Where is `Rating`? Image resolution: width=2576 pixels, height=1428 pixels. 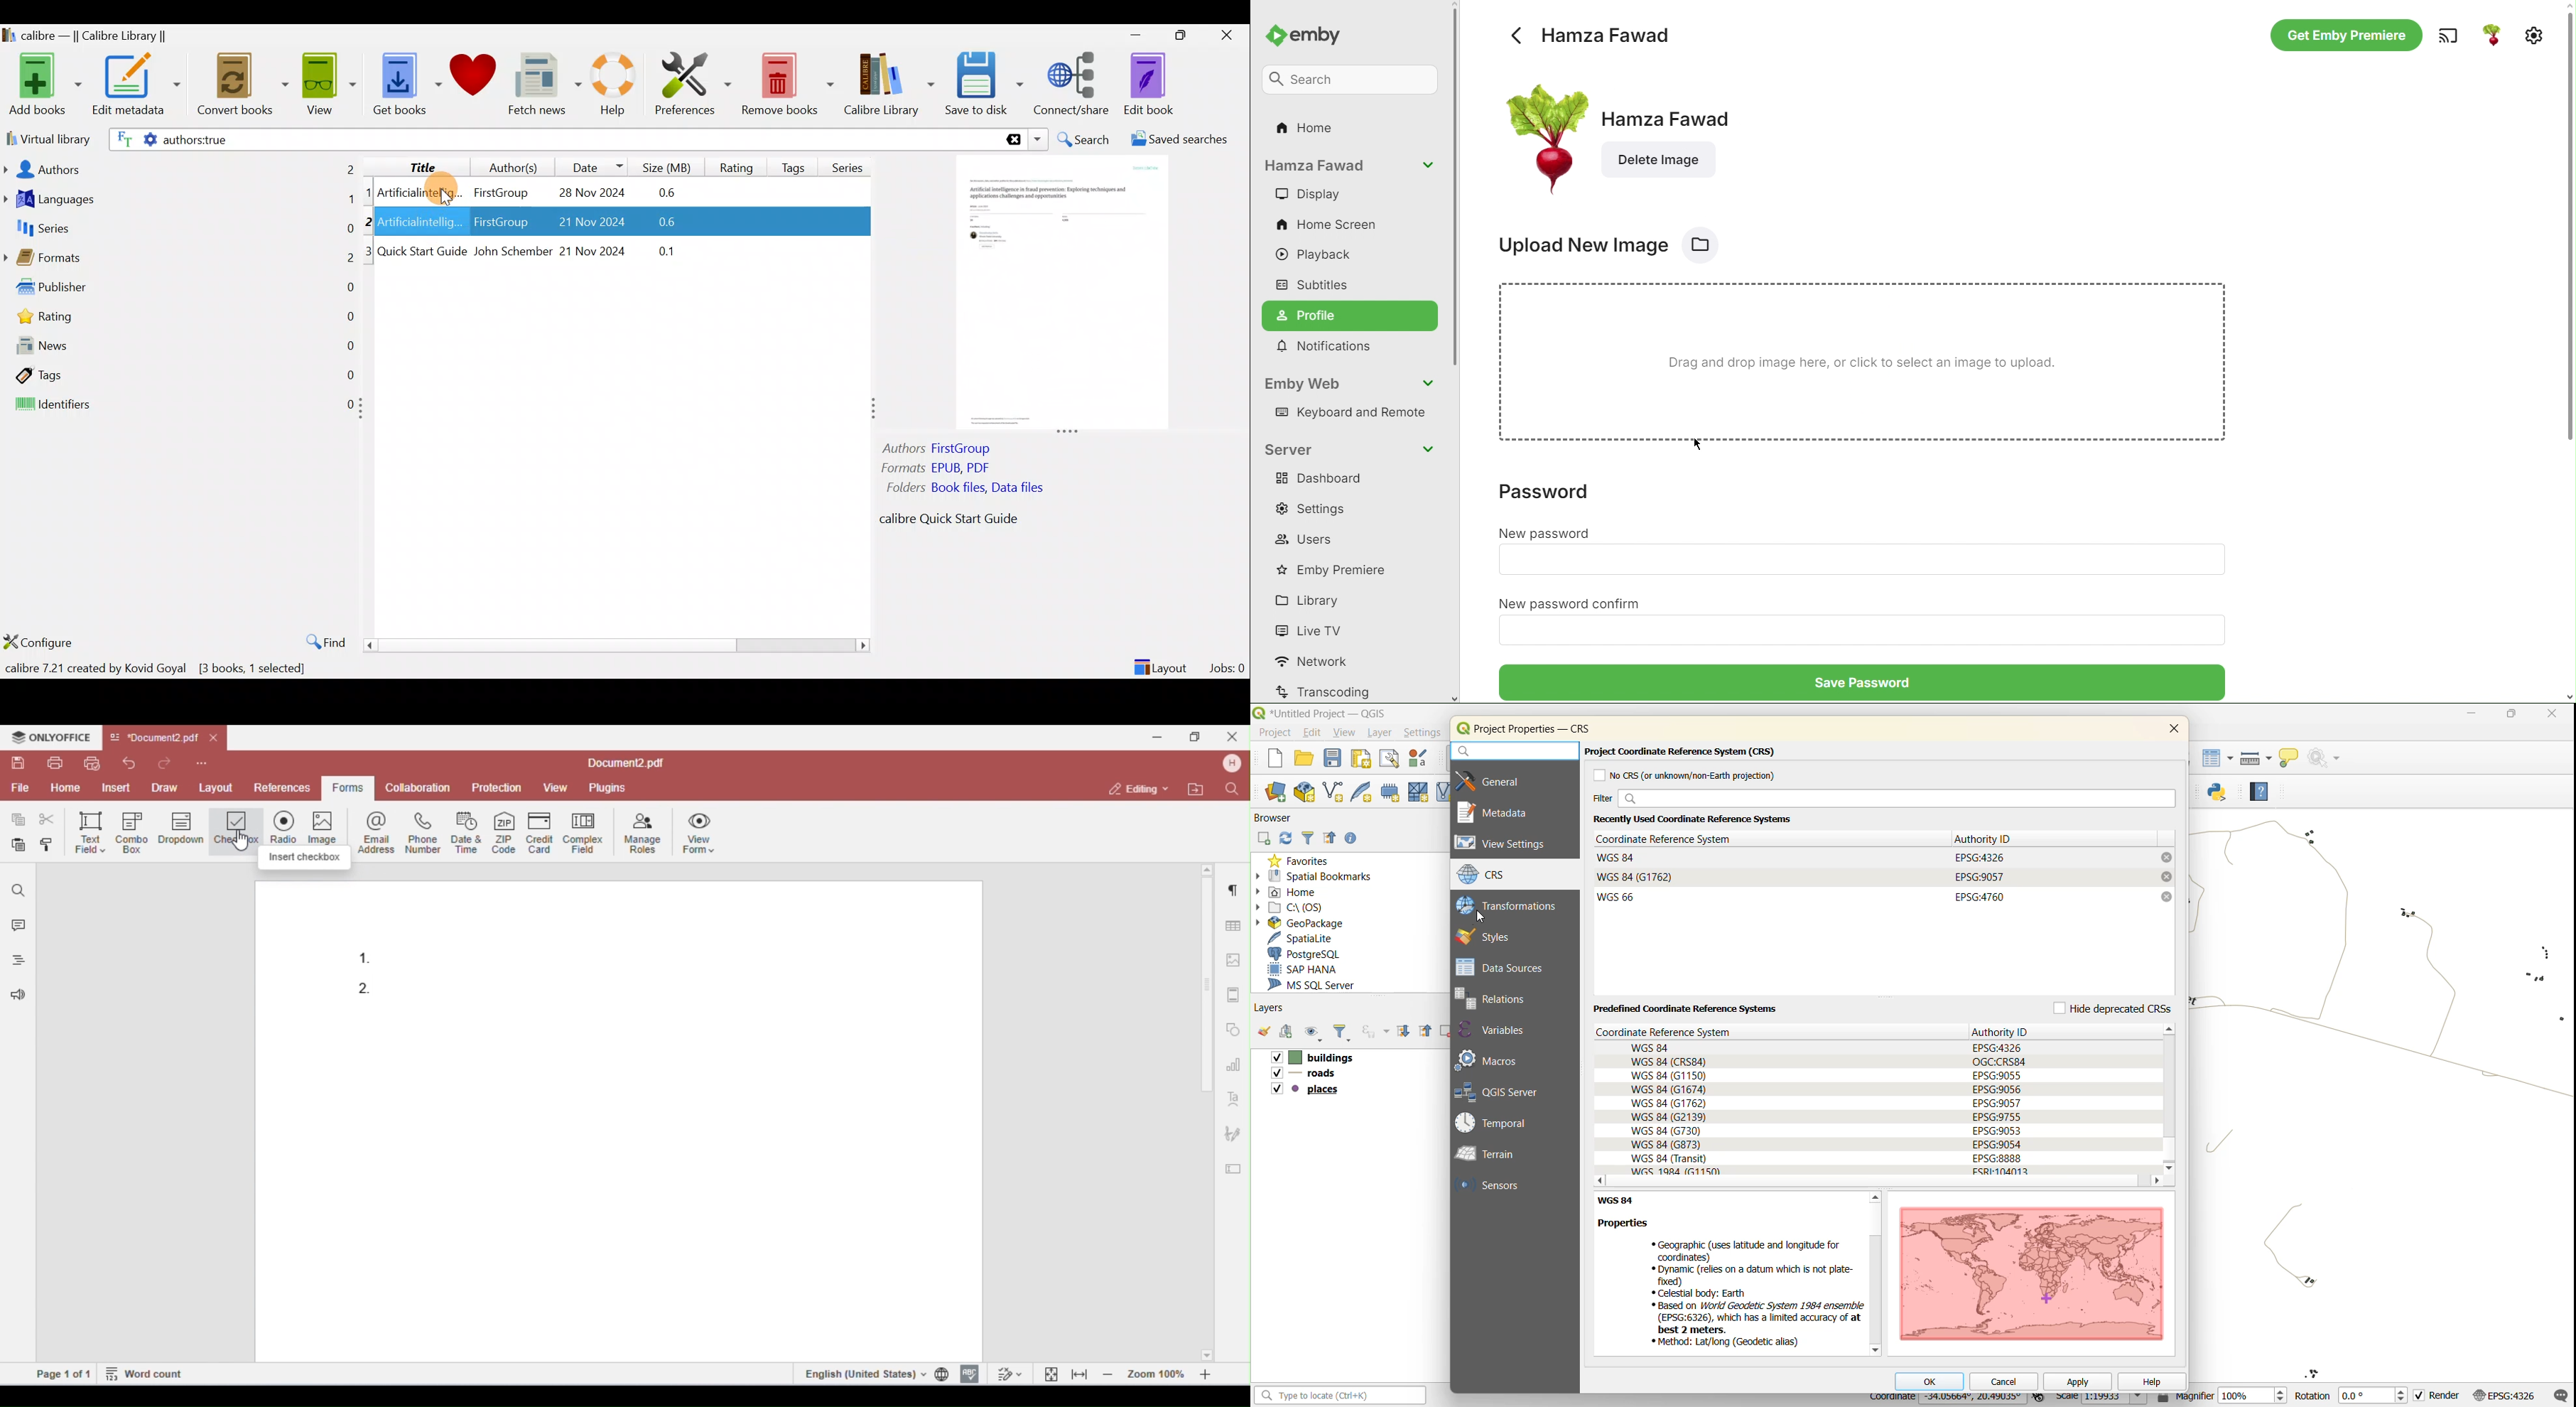
Rating is located at coordinates (184, 320).